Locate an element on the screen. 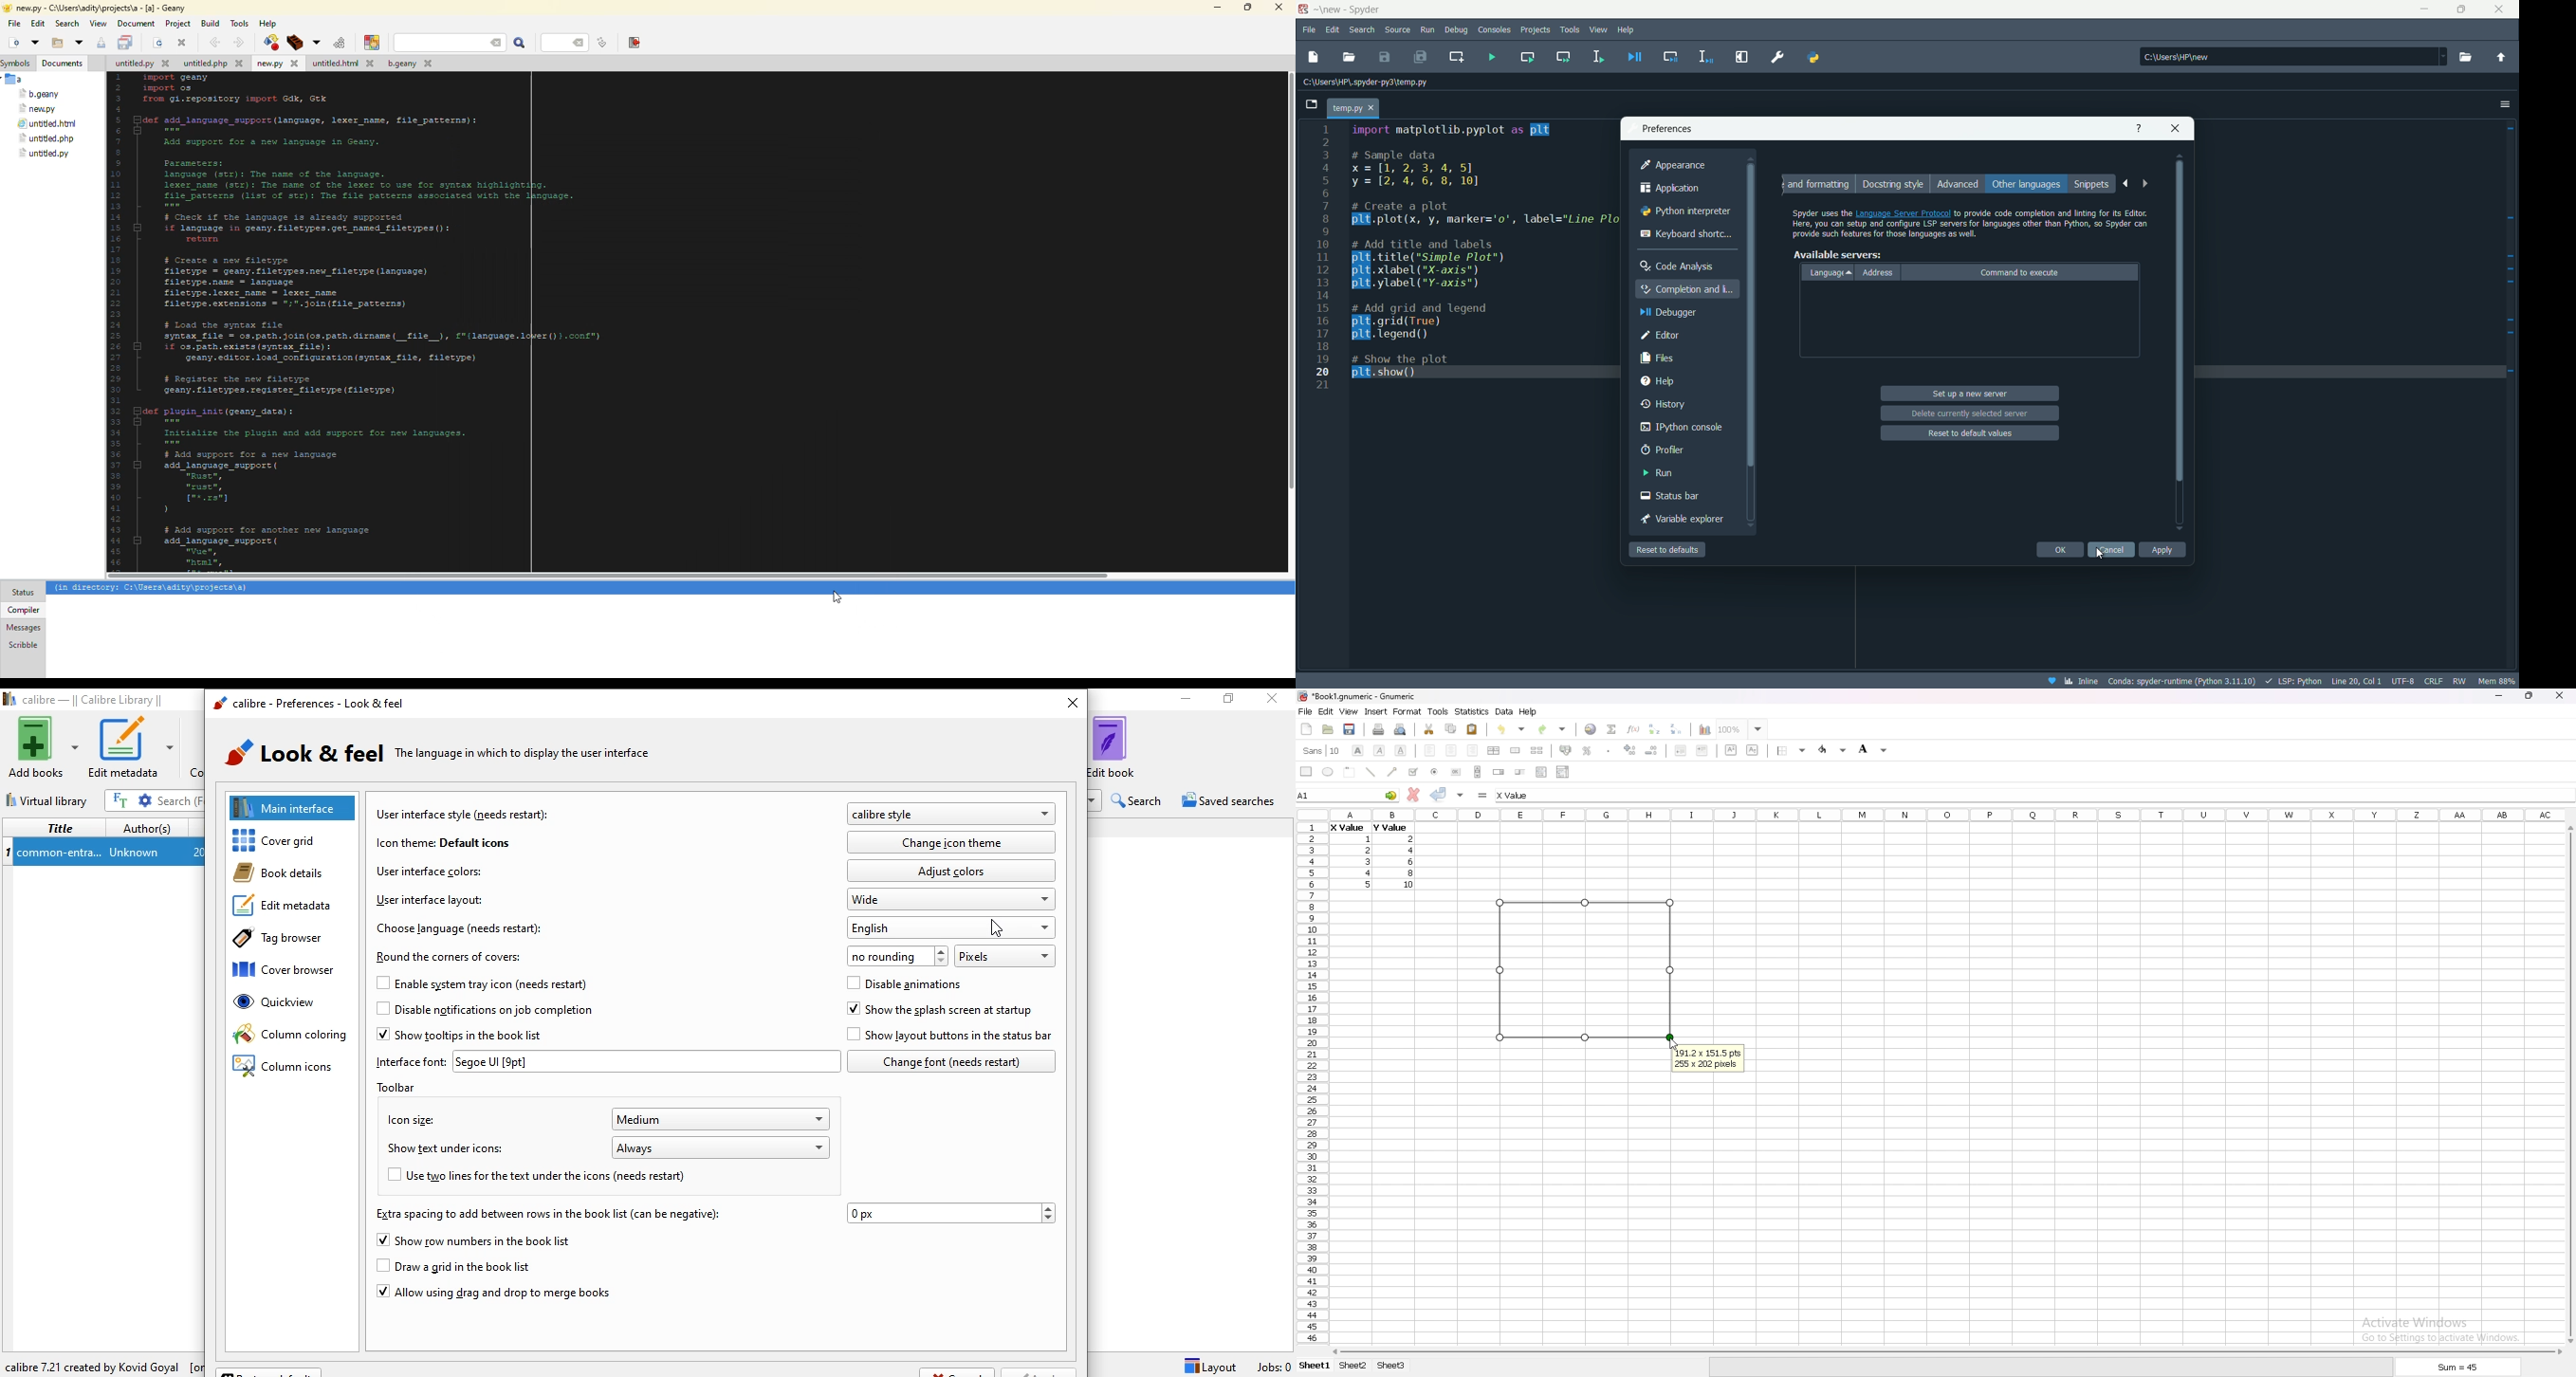 The height and width of the screenshot is (1400, 2576). main interface is located at coordinates (294, 807).